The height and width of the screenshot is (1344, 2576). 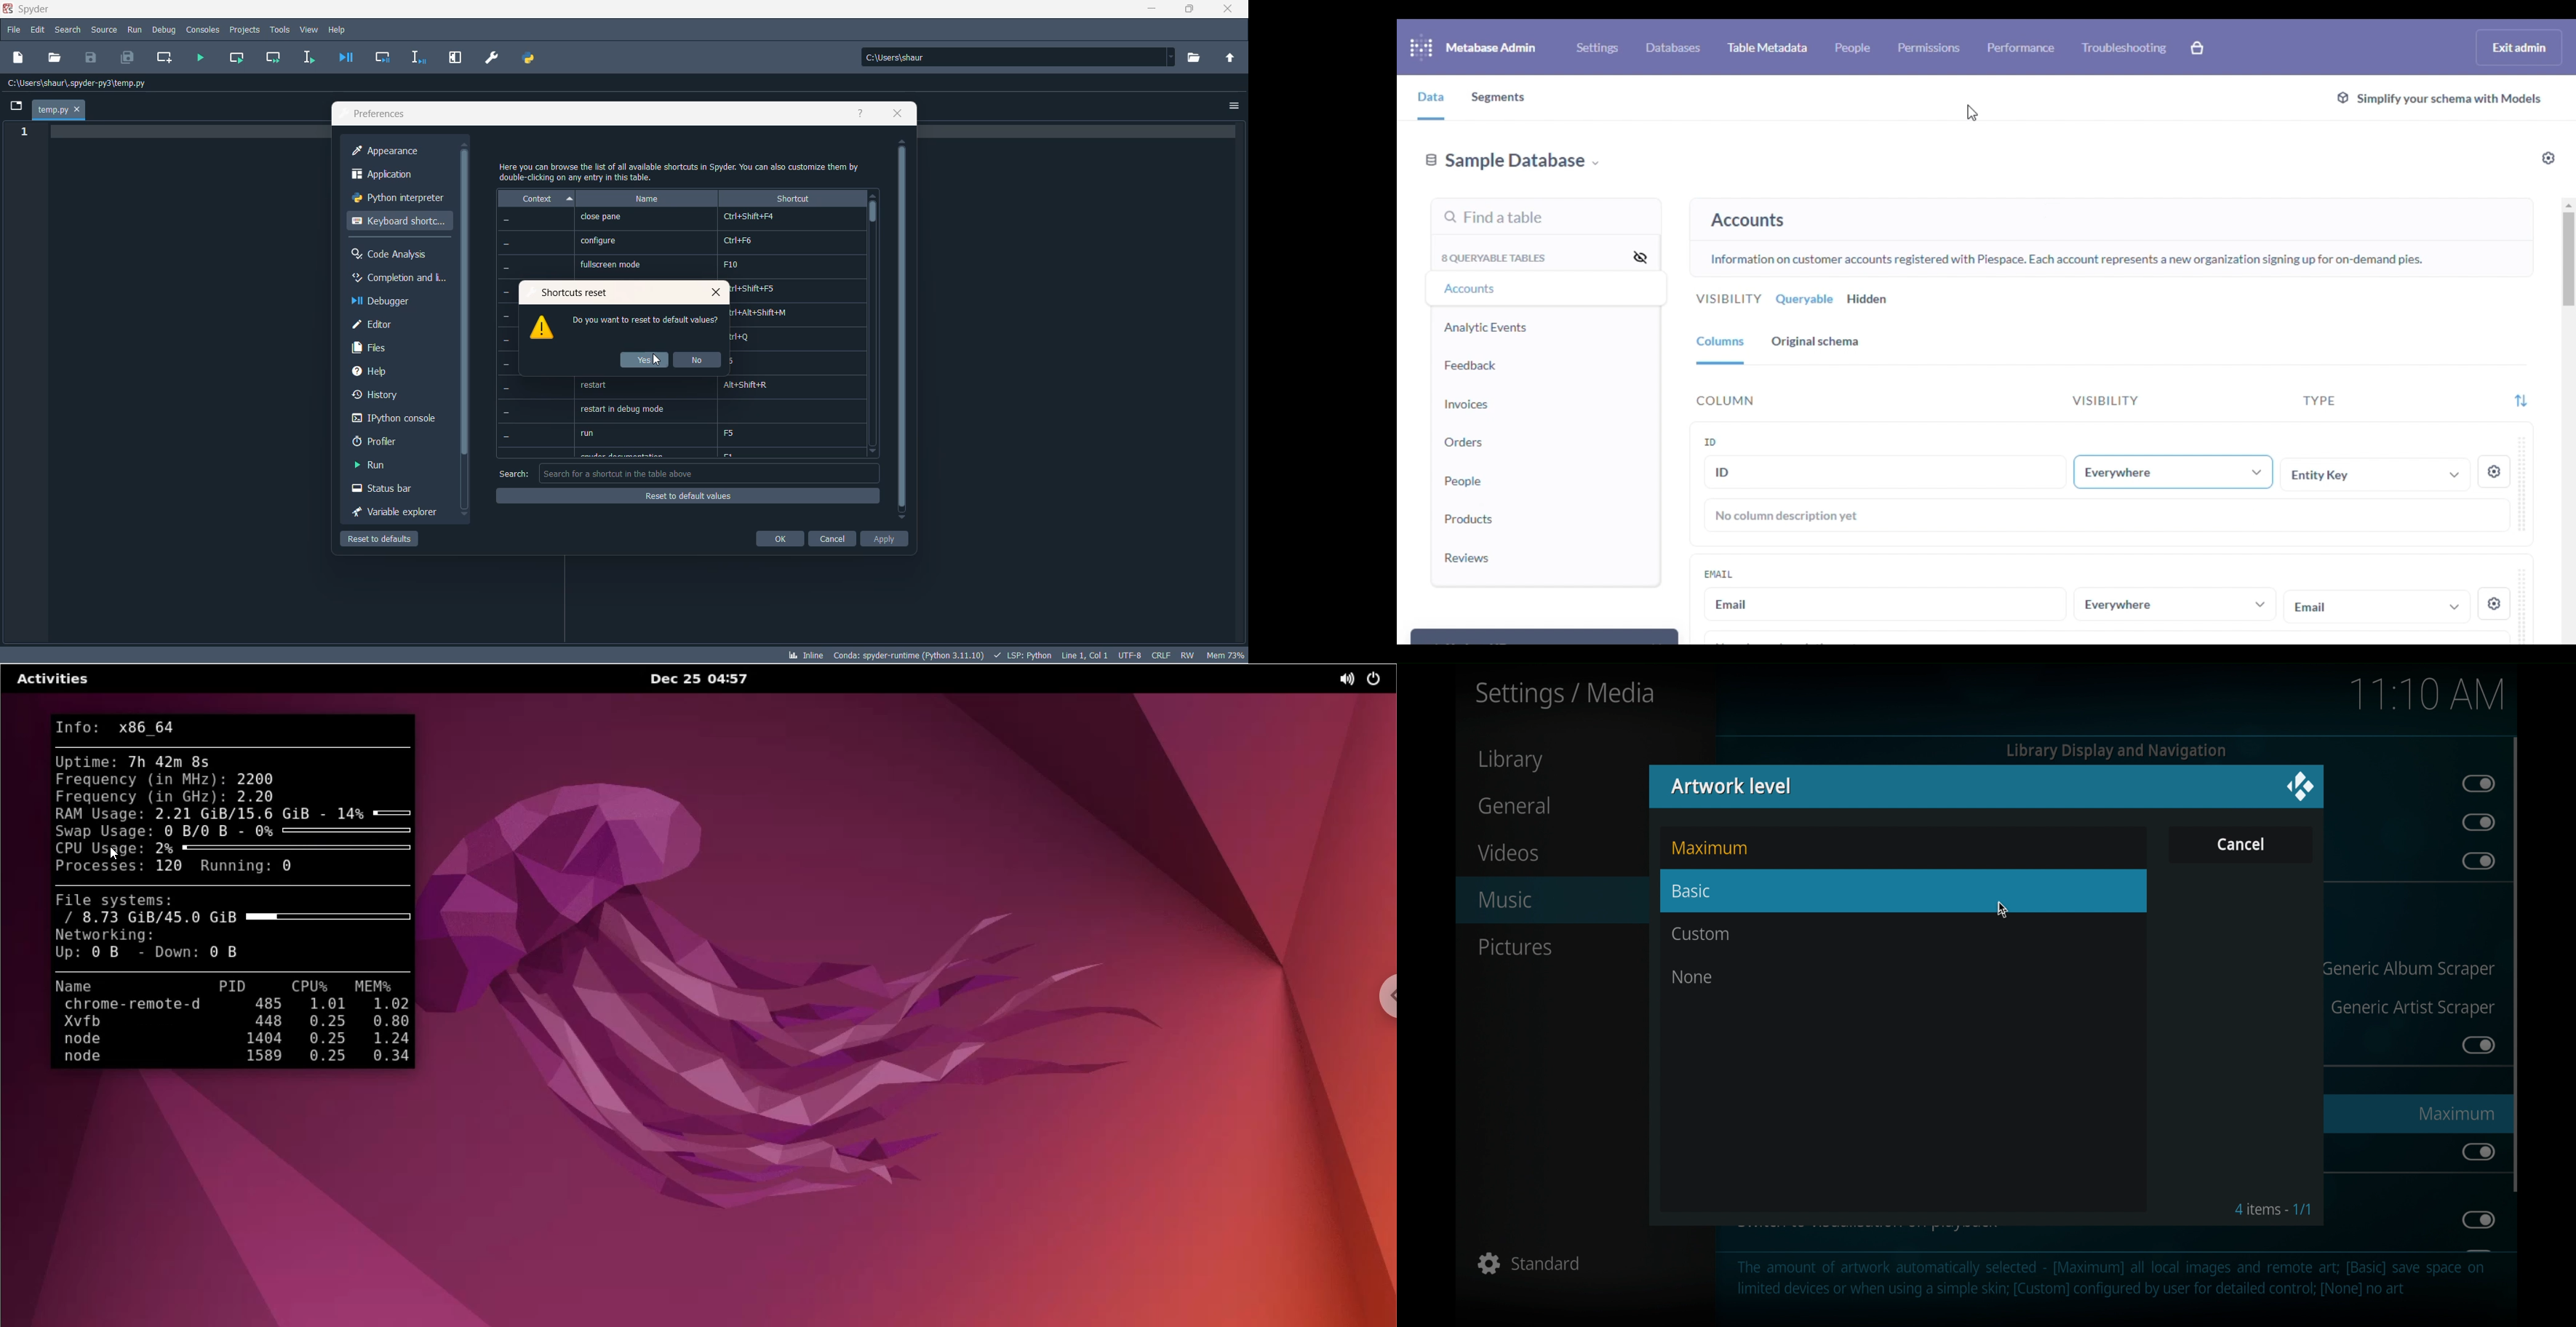 I want to click on help, so click(x=857, y=114).